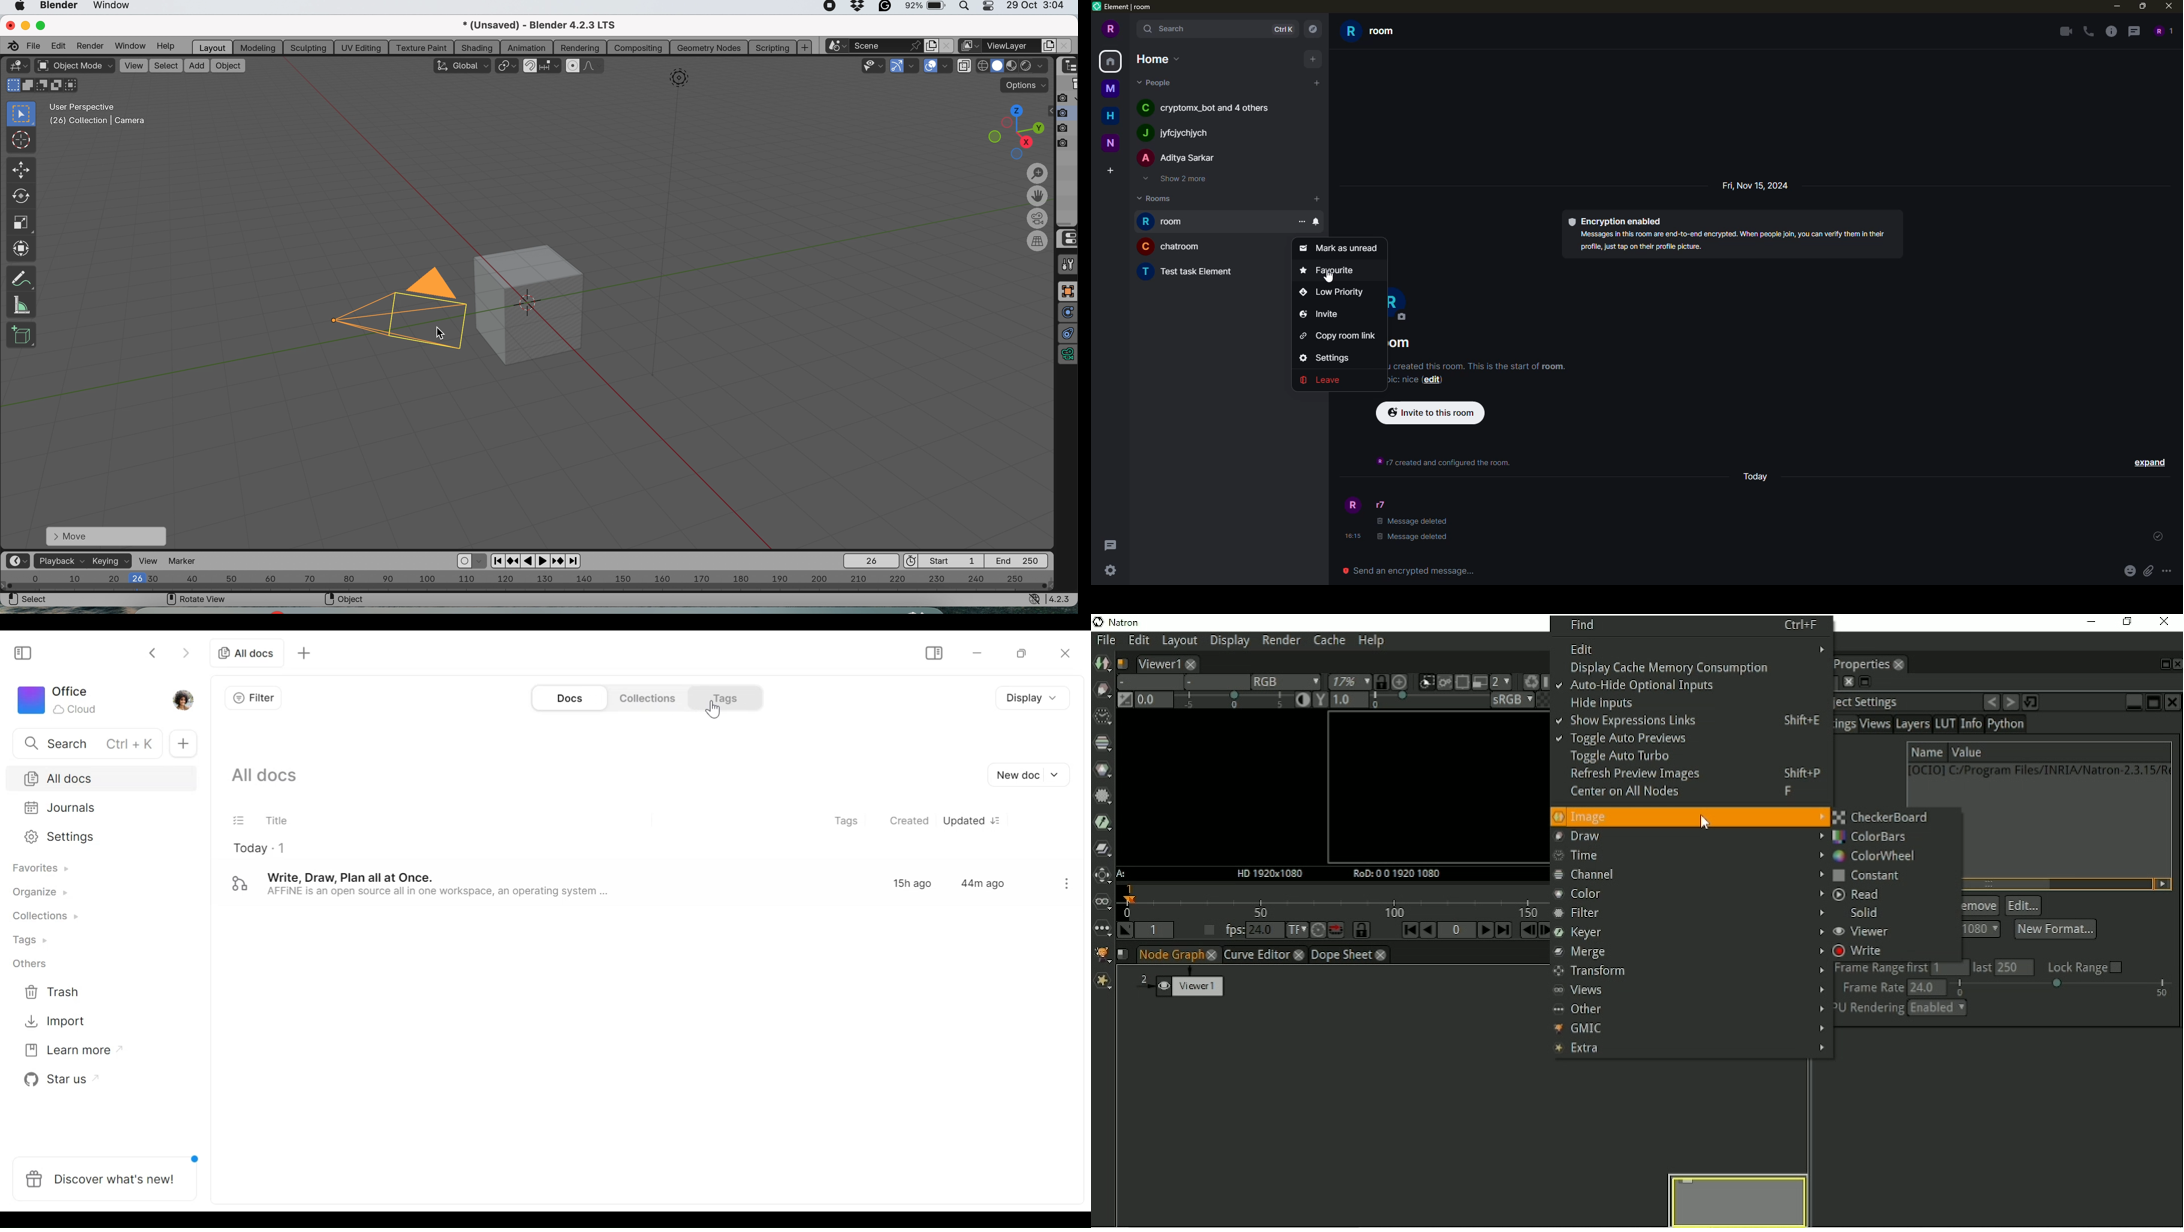 The height and width of the screenshot is (1232, 2184). I want to click on copy room link, so click(1341, 336).